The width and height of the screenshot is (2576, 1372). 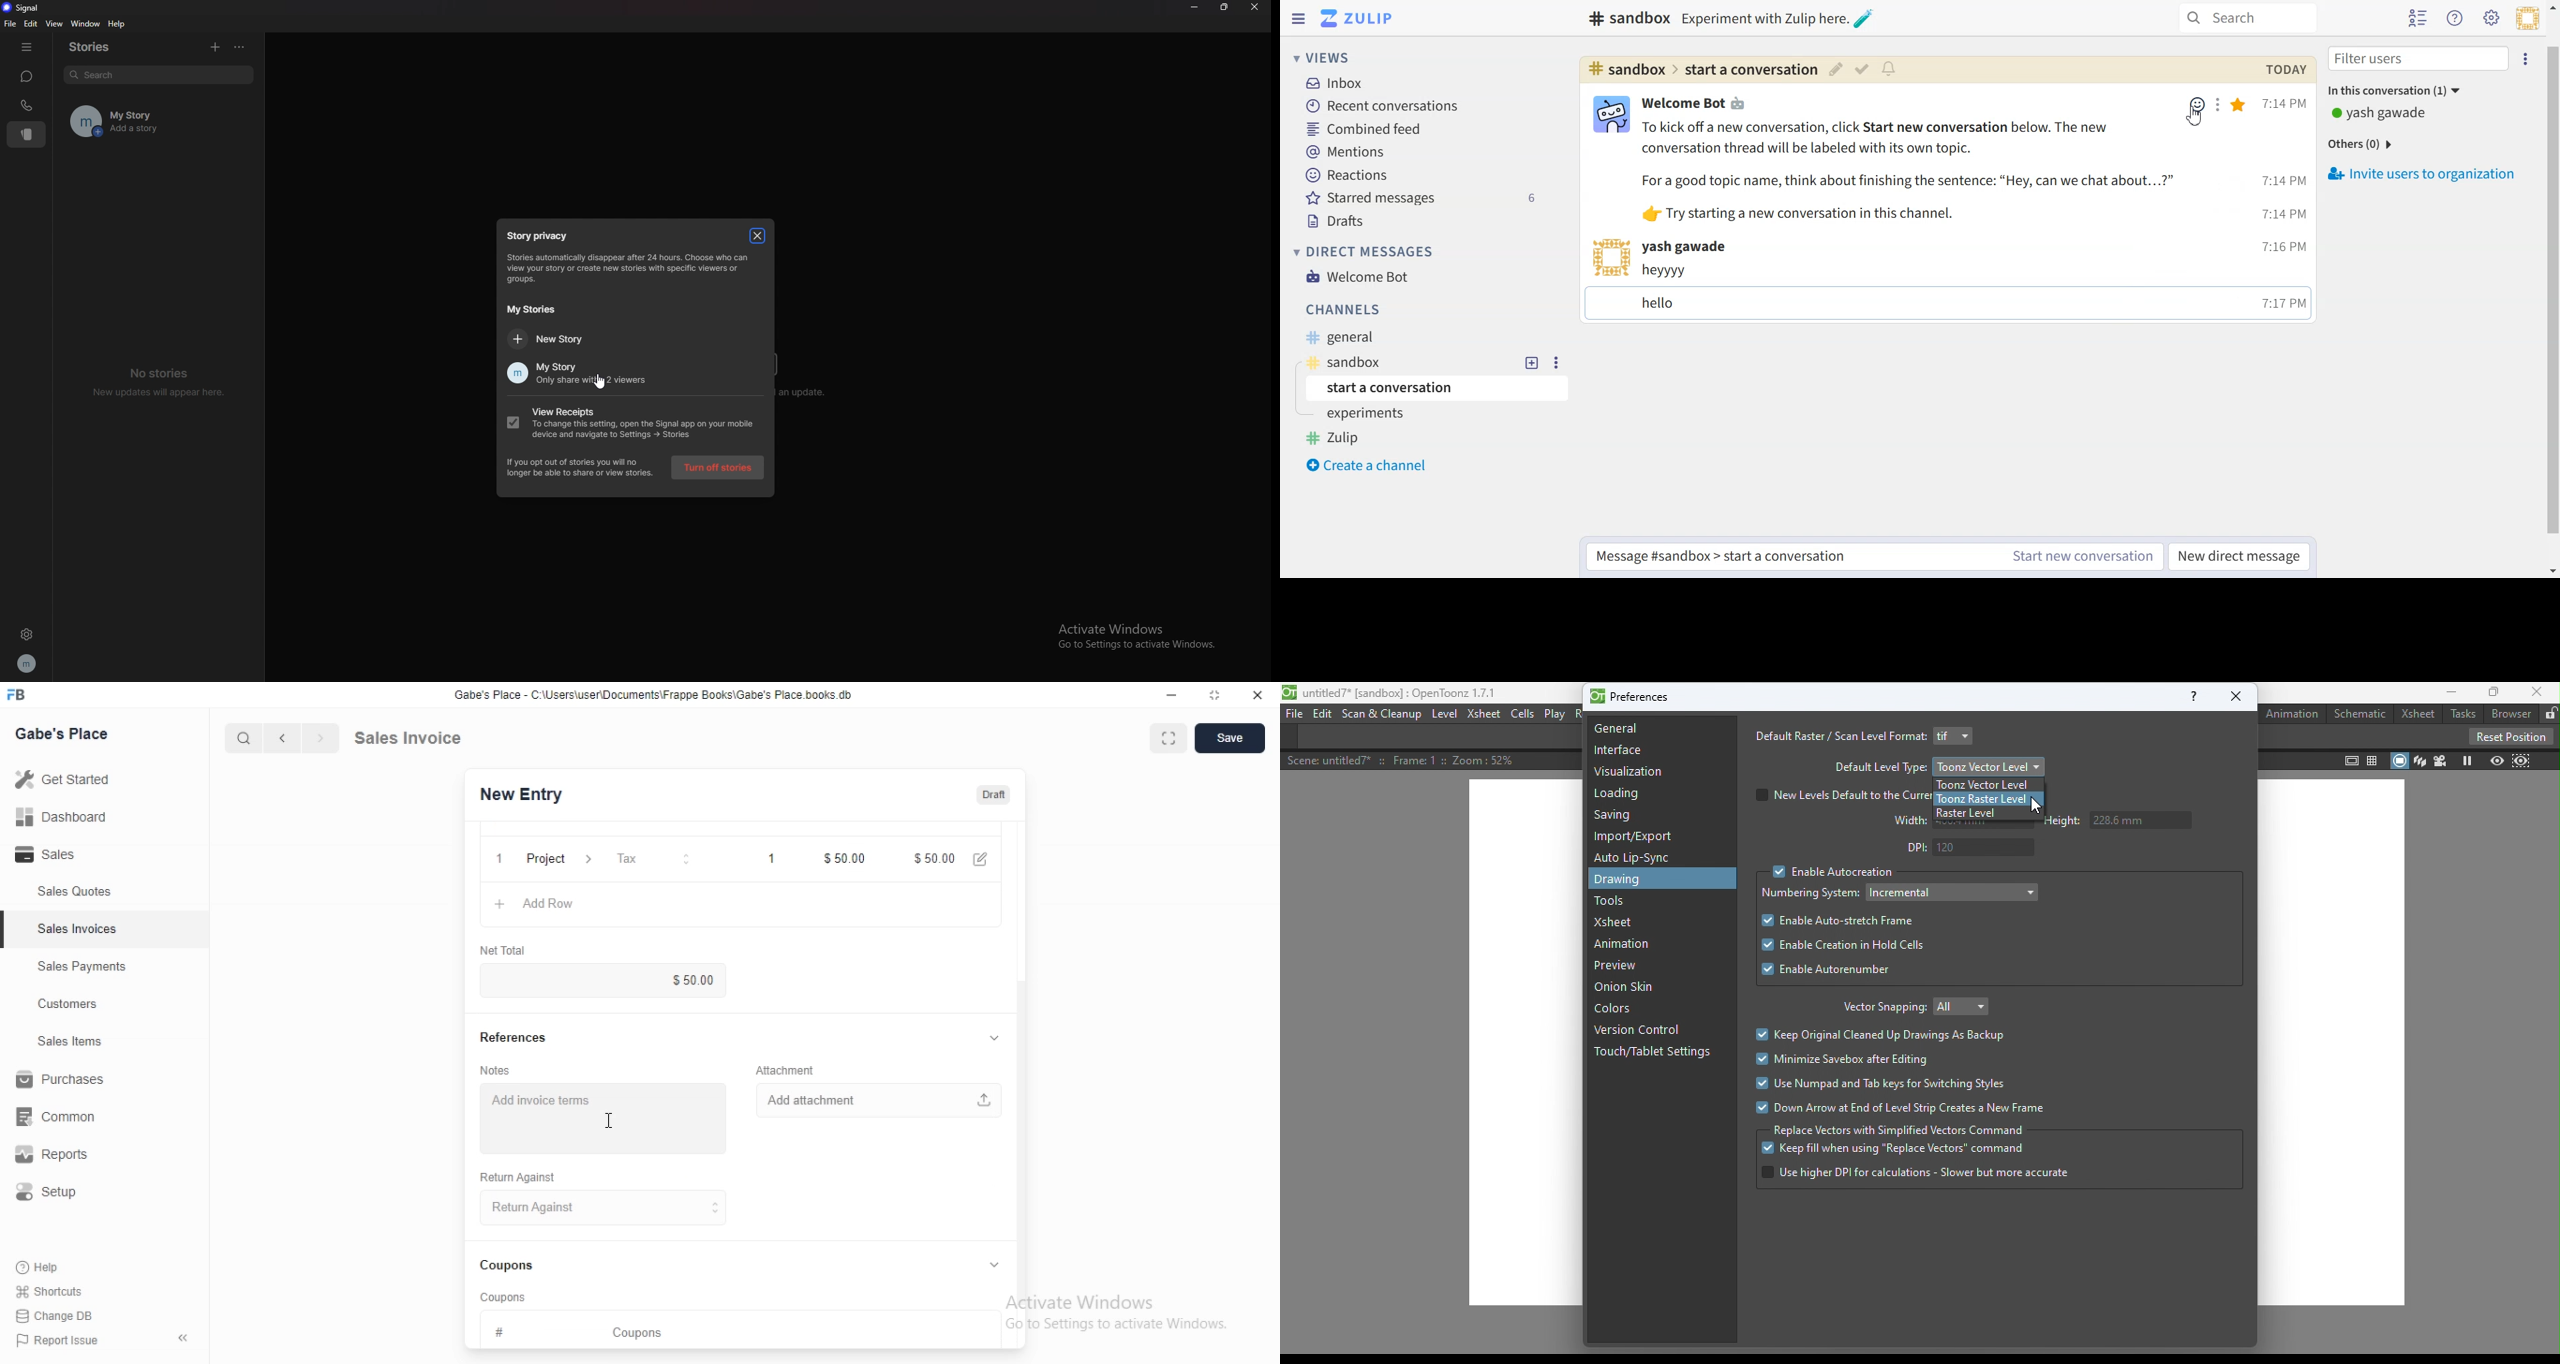 I want to click on Interface, so click(x=1617, y=752).